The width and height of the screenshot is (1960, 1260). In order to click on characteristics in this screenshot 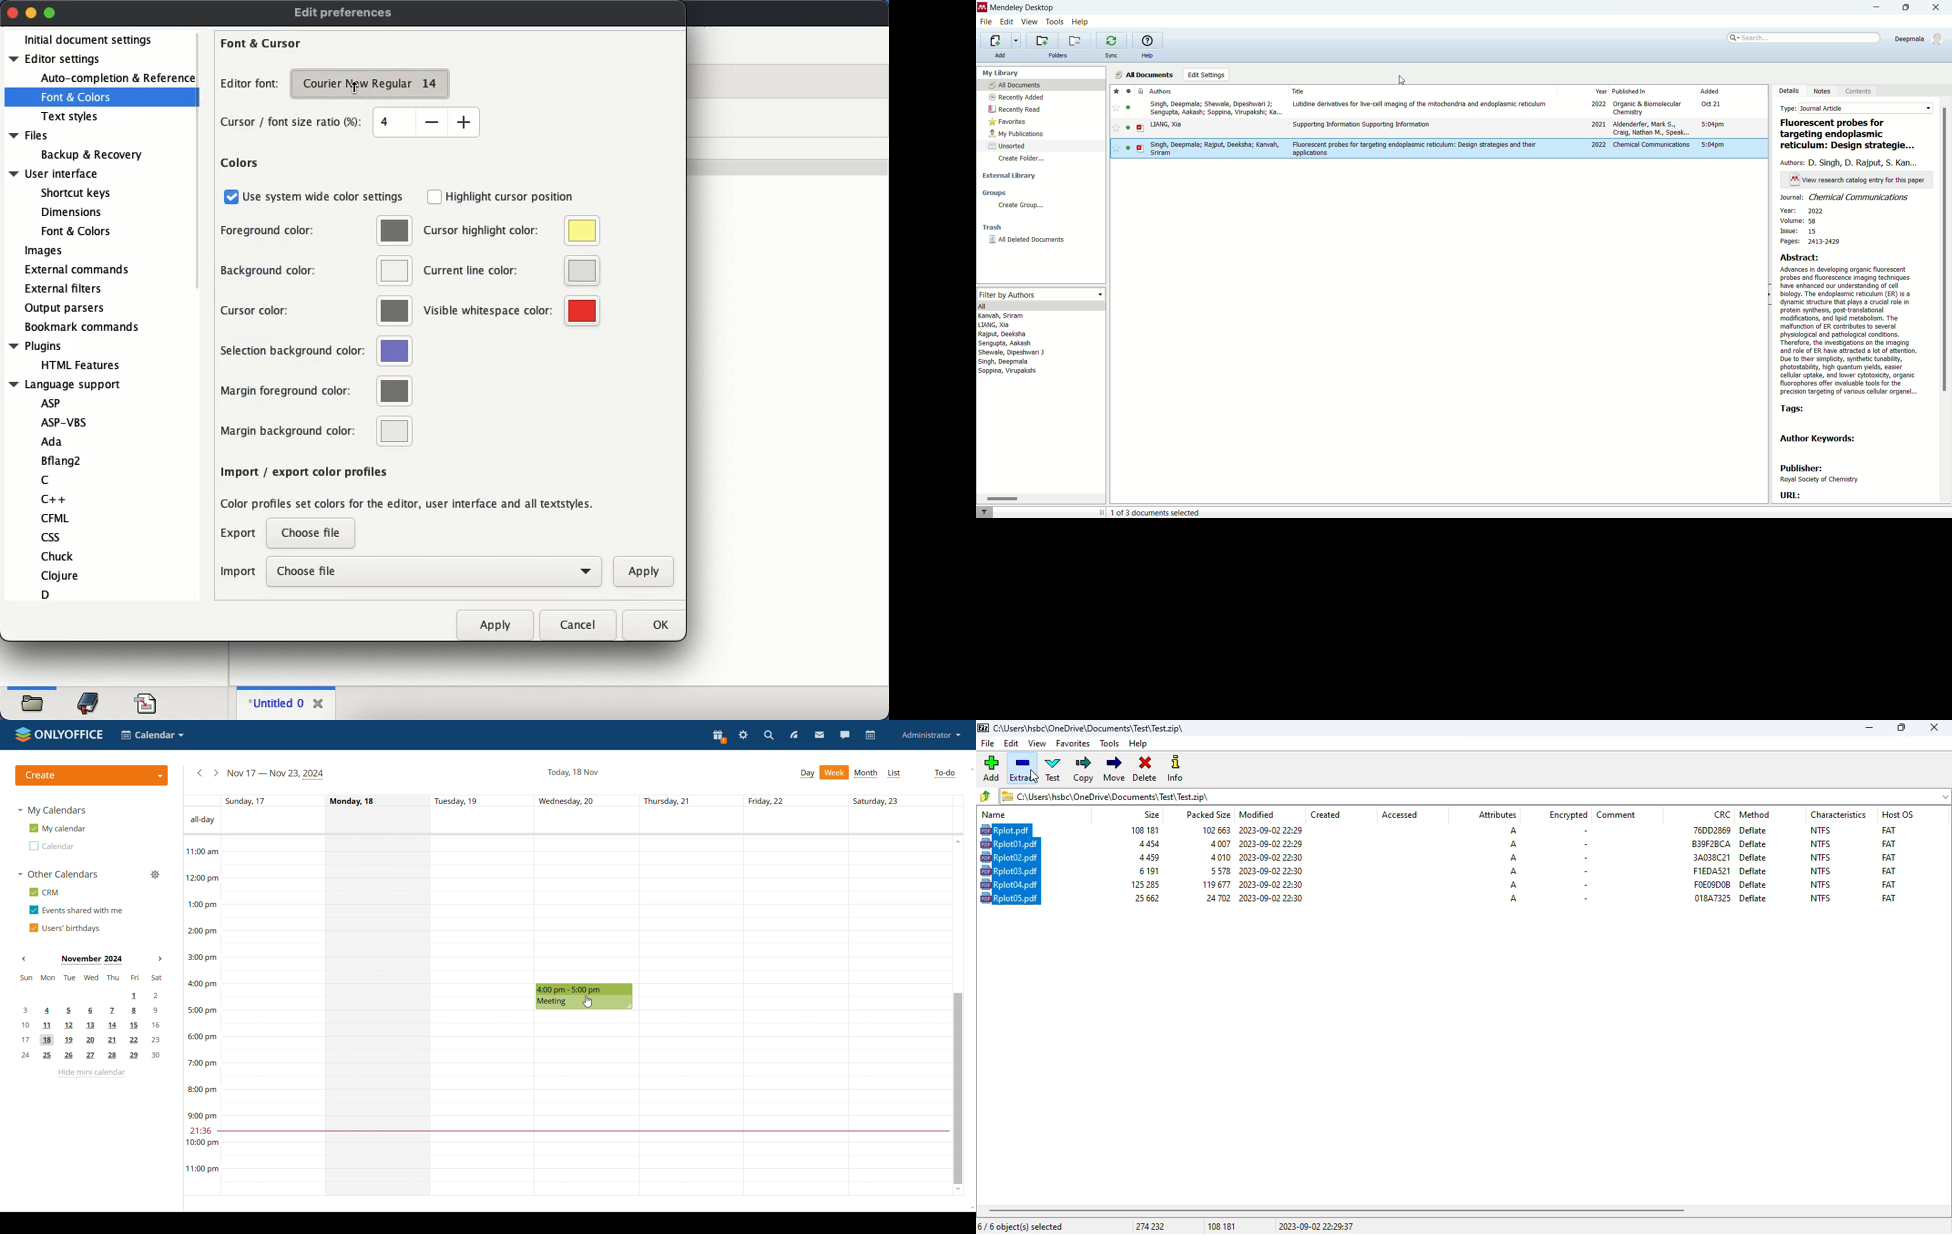, I will do `click(1838, 814)`.